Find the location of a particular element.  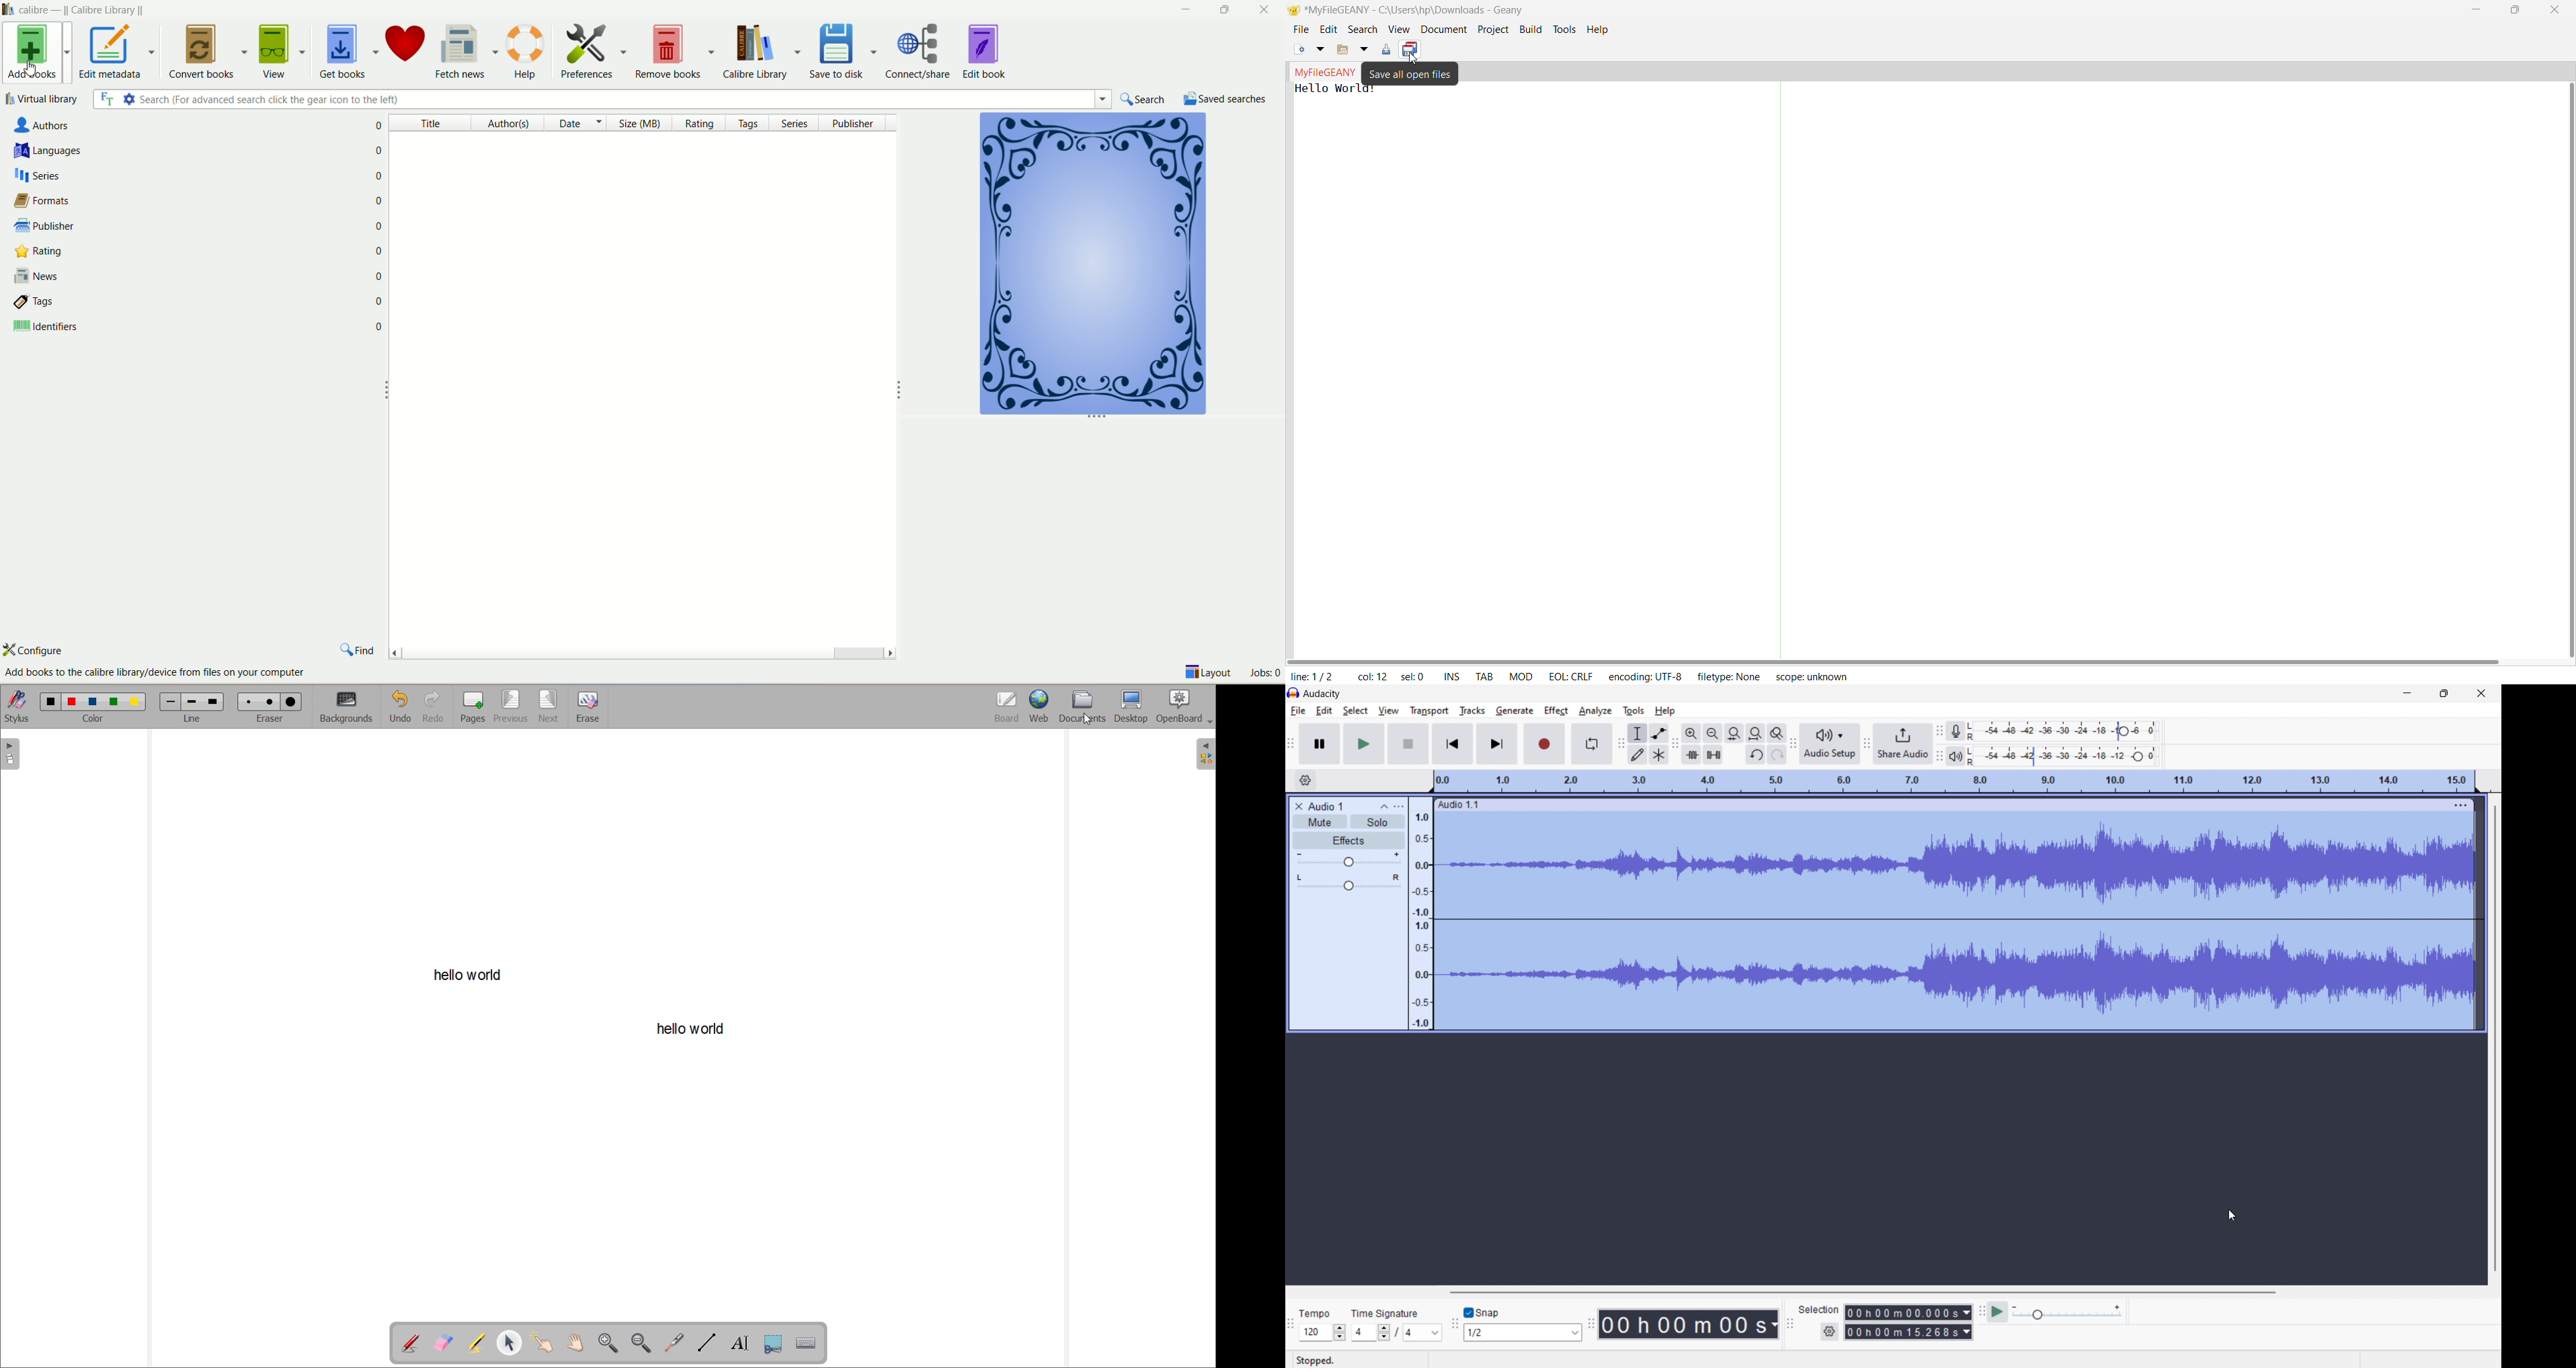

view menu is located at coordinates (1399, 806).